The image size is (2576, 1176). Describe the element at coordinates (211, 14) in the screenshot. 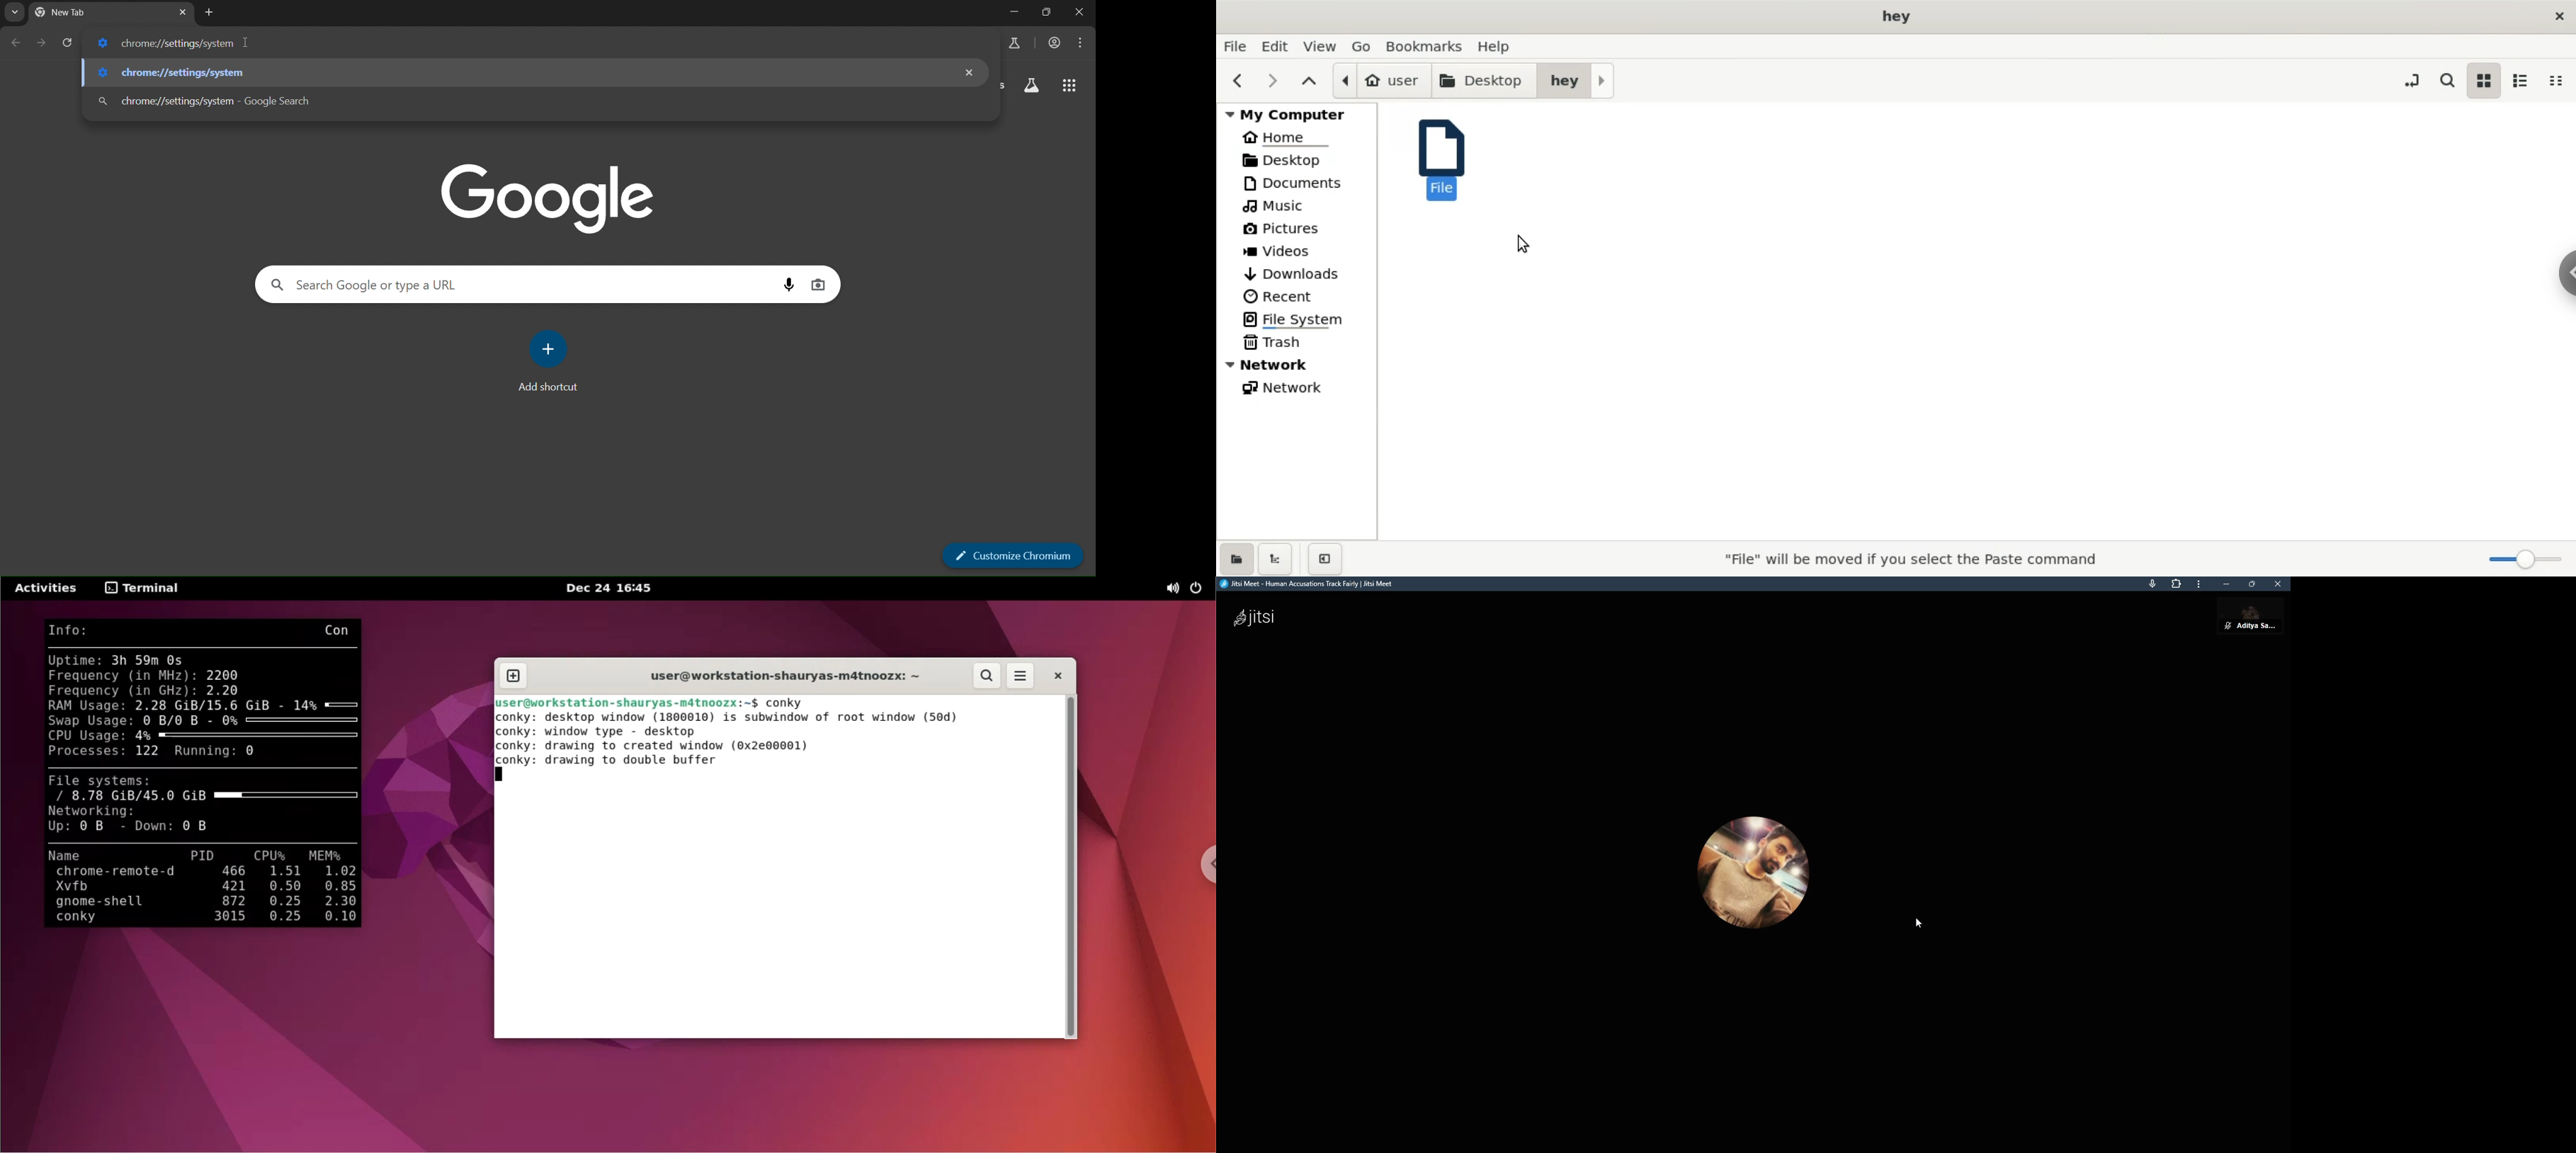

I see `new tab` at that location.